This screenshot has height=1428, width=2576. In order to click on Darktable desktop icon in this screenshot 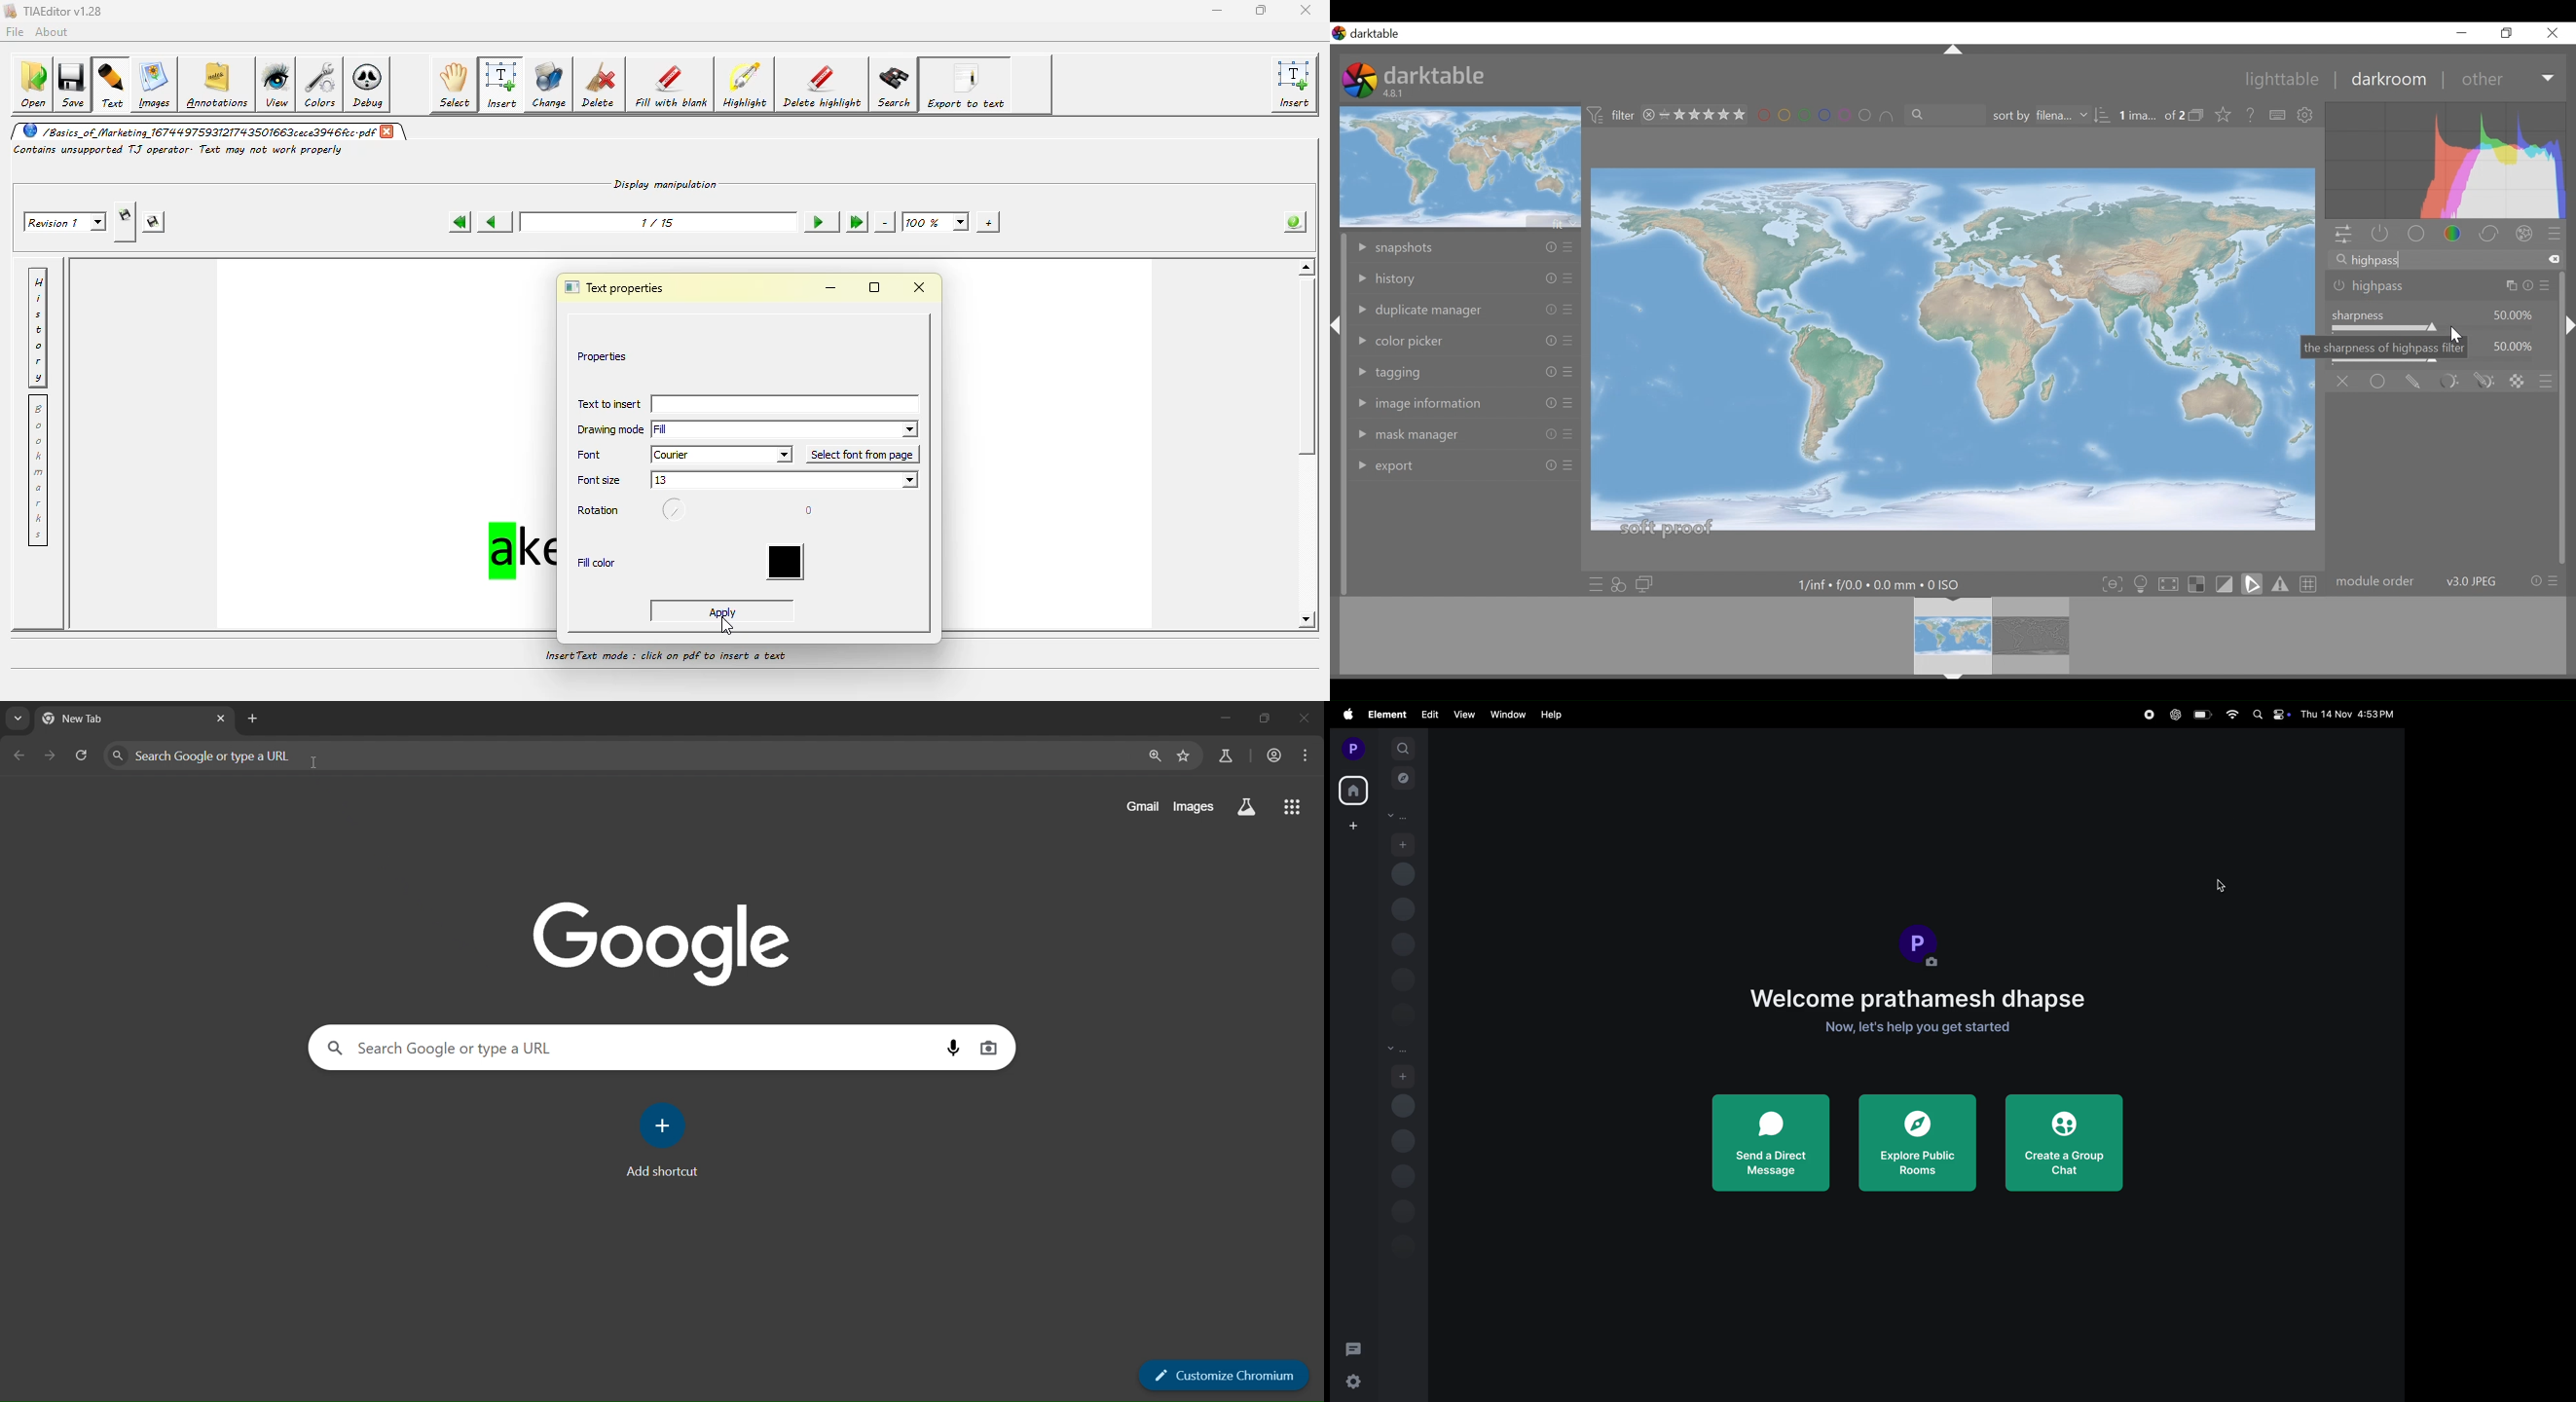, I will do `click(1368, 34)`.